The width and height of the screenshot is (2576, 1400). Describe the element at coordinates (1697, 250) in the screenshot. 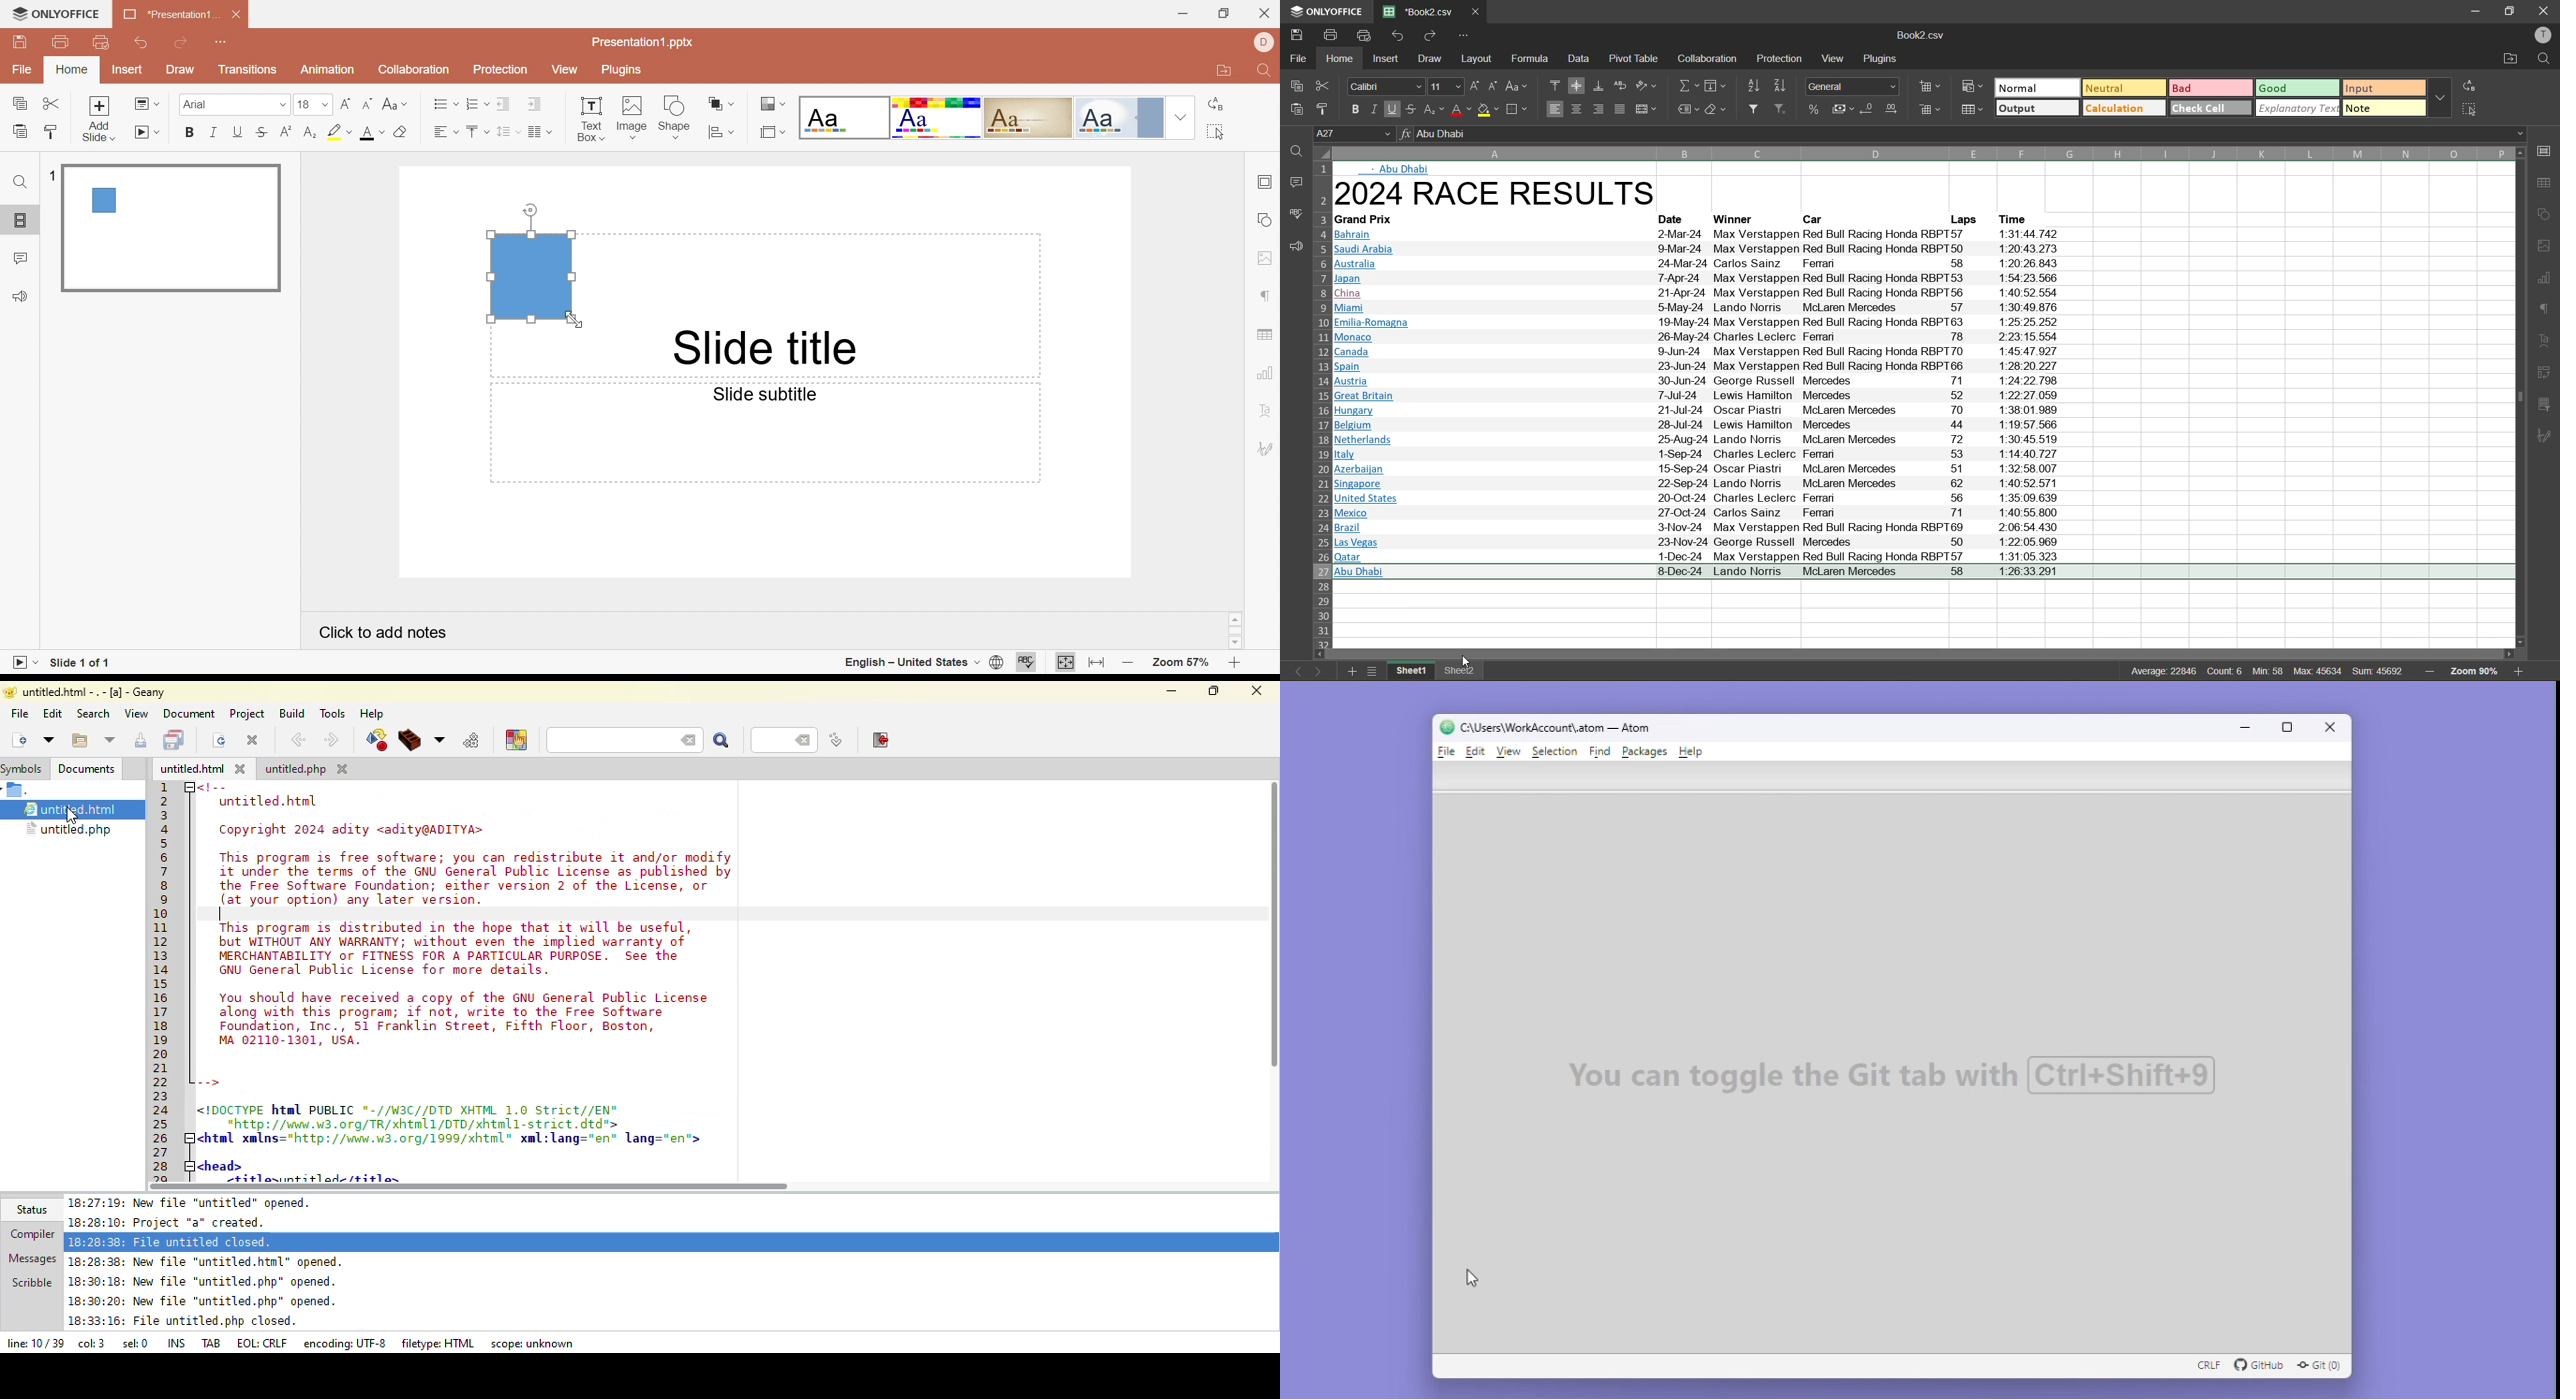

I see `text info` at that location.